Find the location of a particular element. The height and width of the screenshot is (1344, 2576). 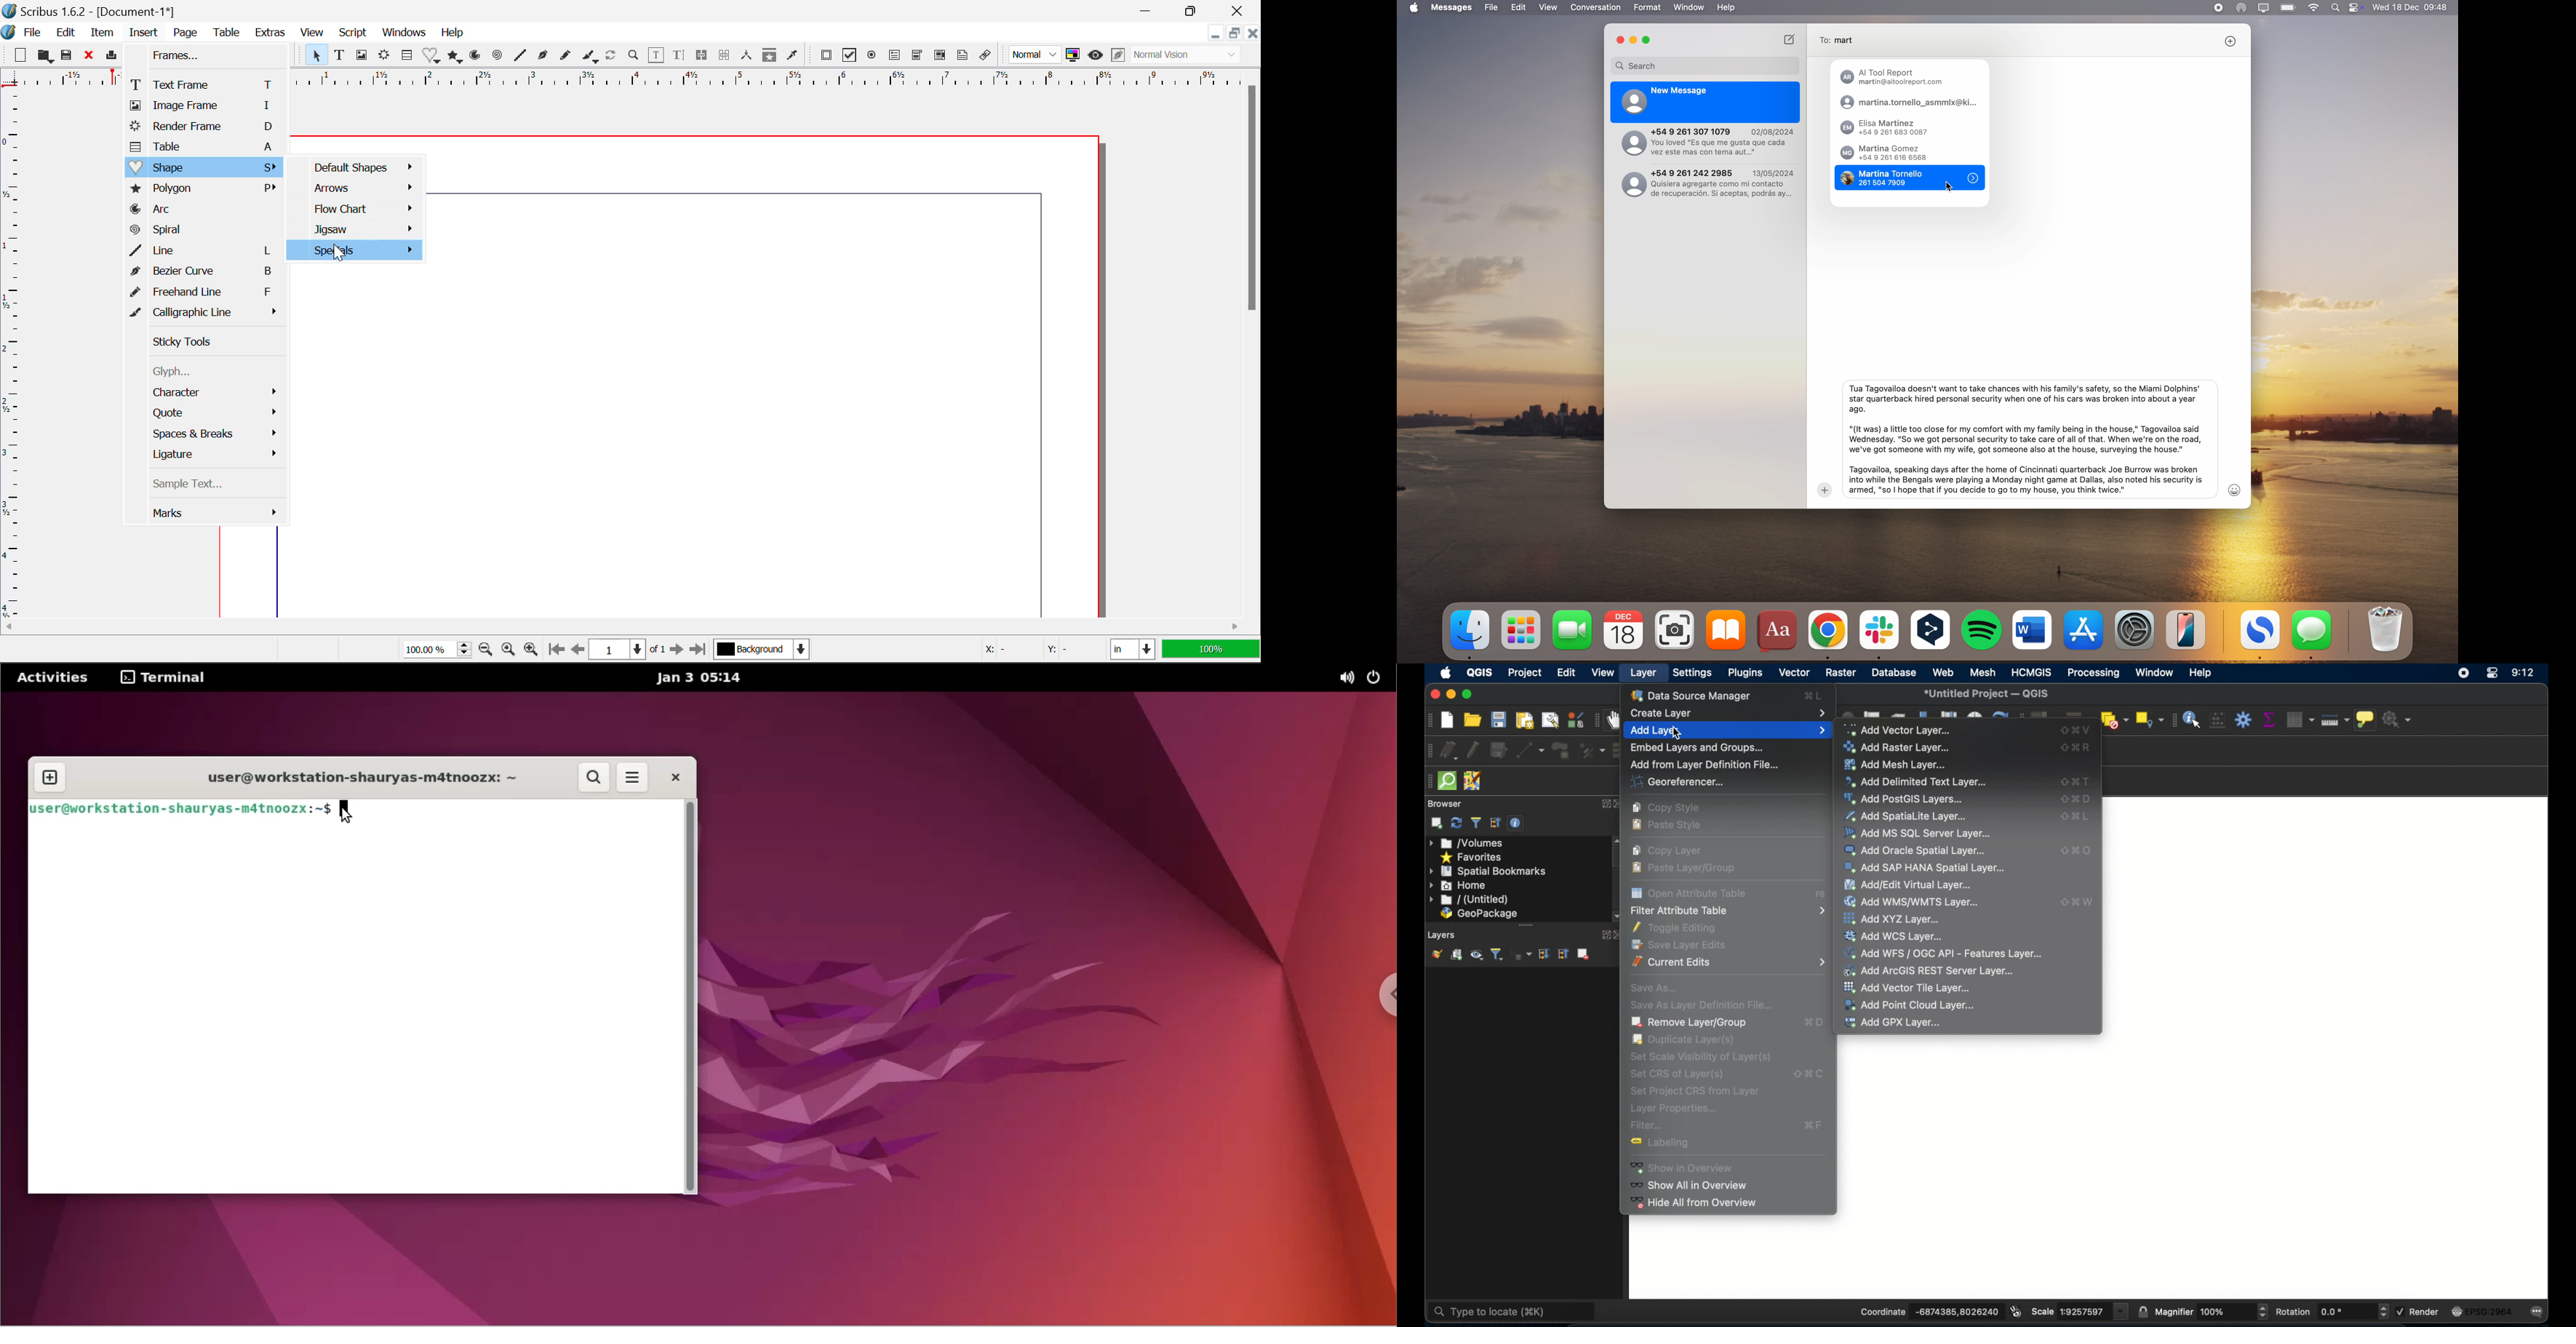

add polygon feature is located at coordinates (1558, 749).